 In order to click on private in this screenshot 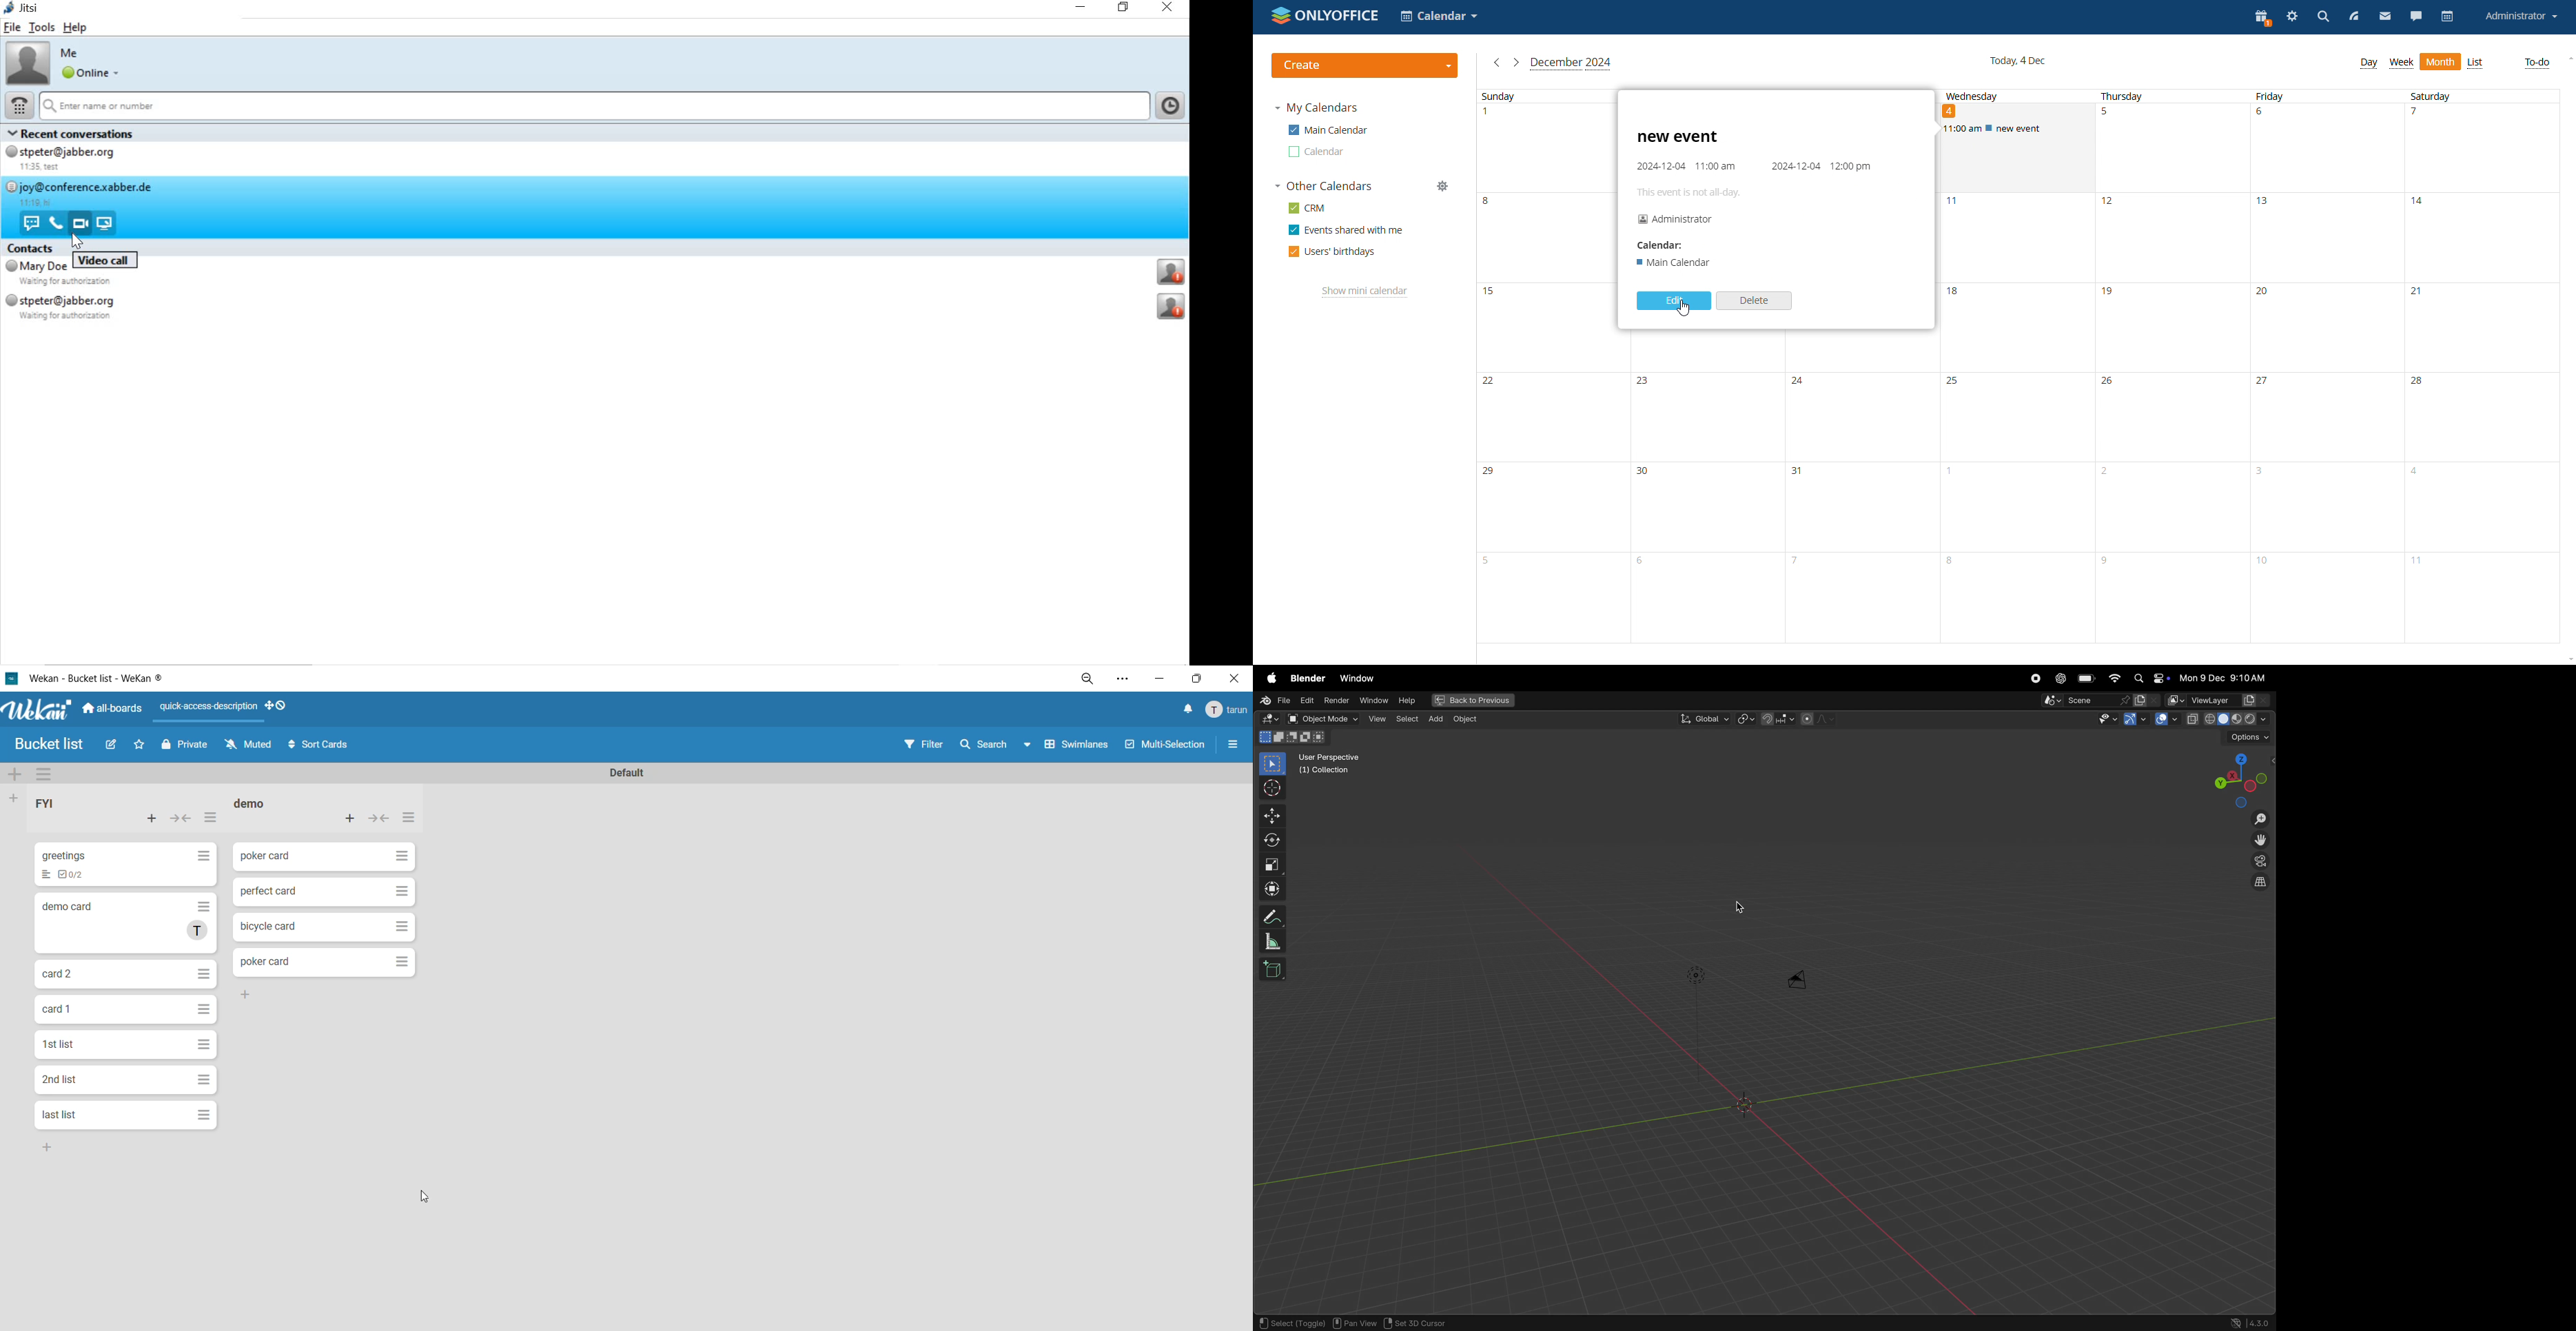, I will do `click(184, 746)`.